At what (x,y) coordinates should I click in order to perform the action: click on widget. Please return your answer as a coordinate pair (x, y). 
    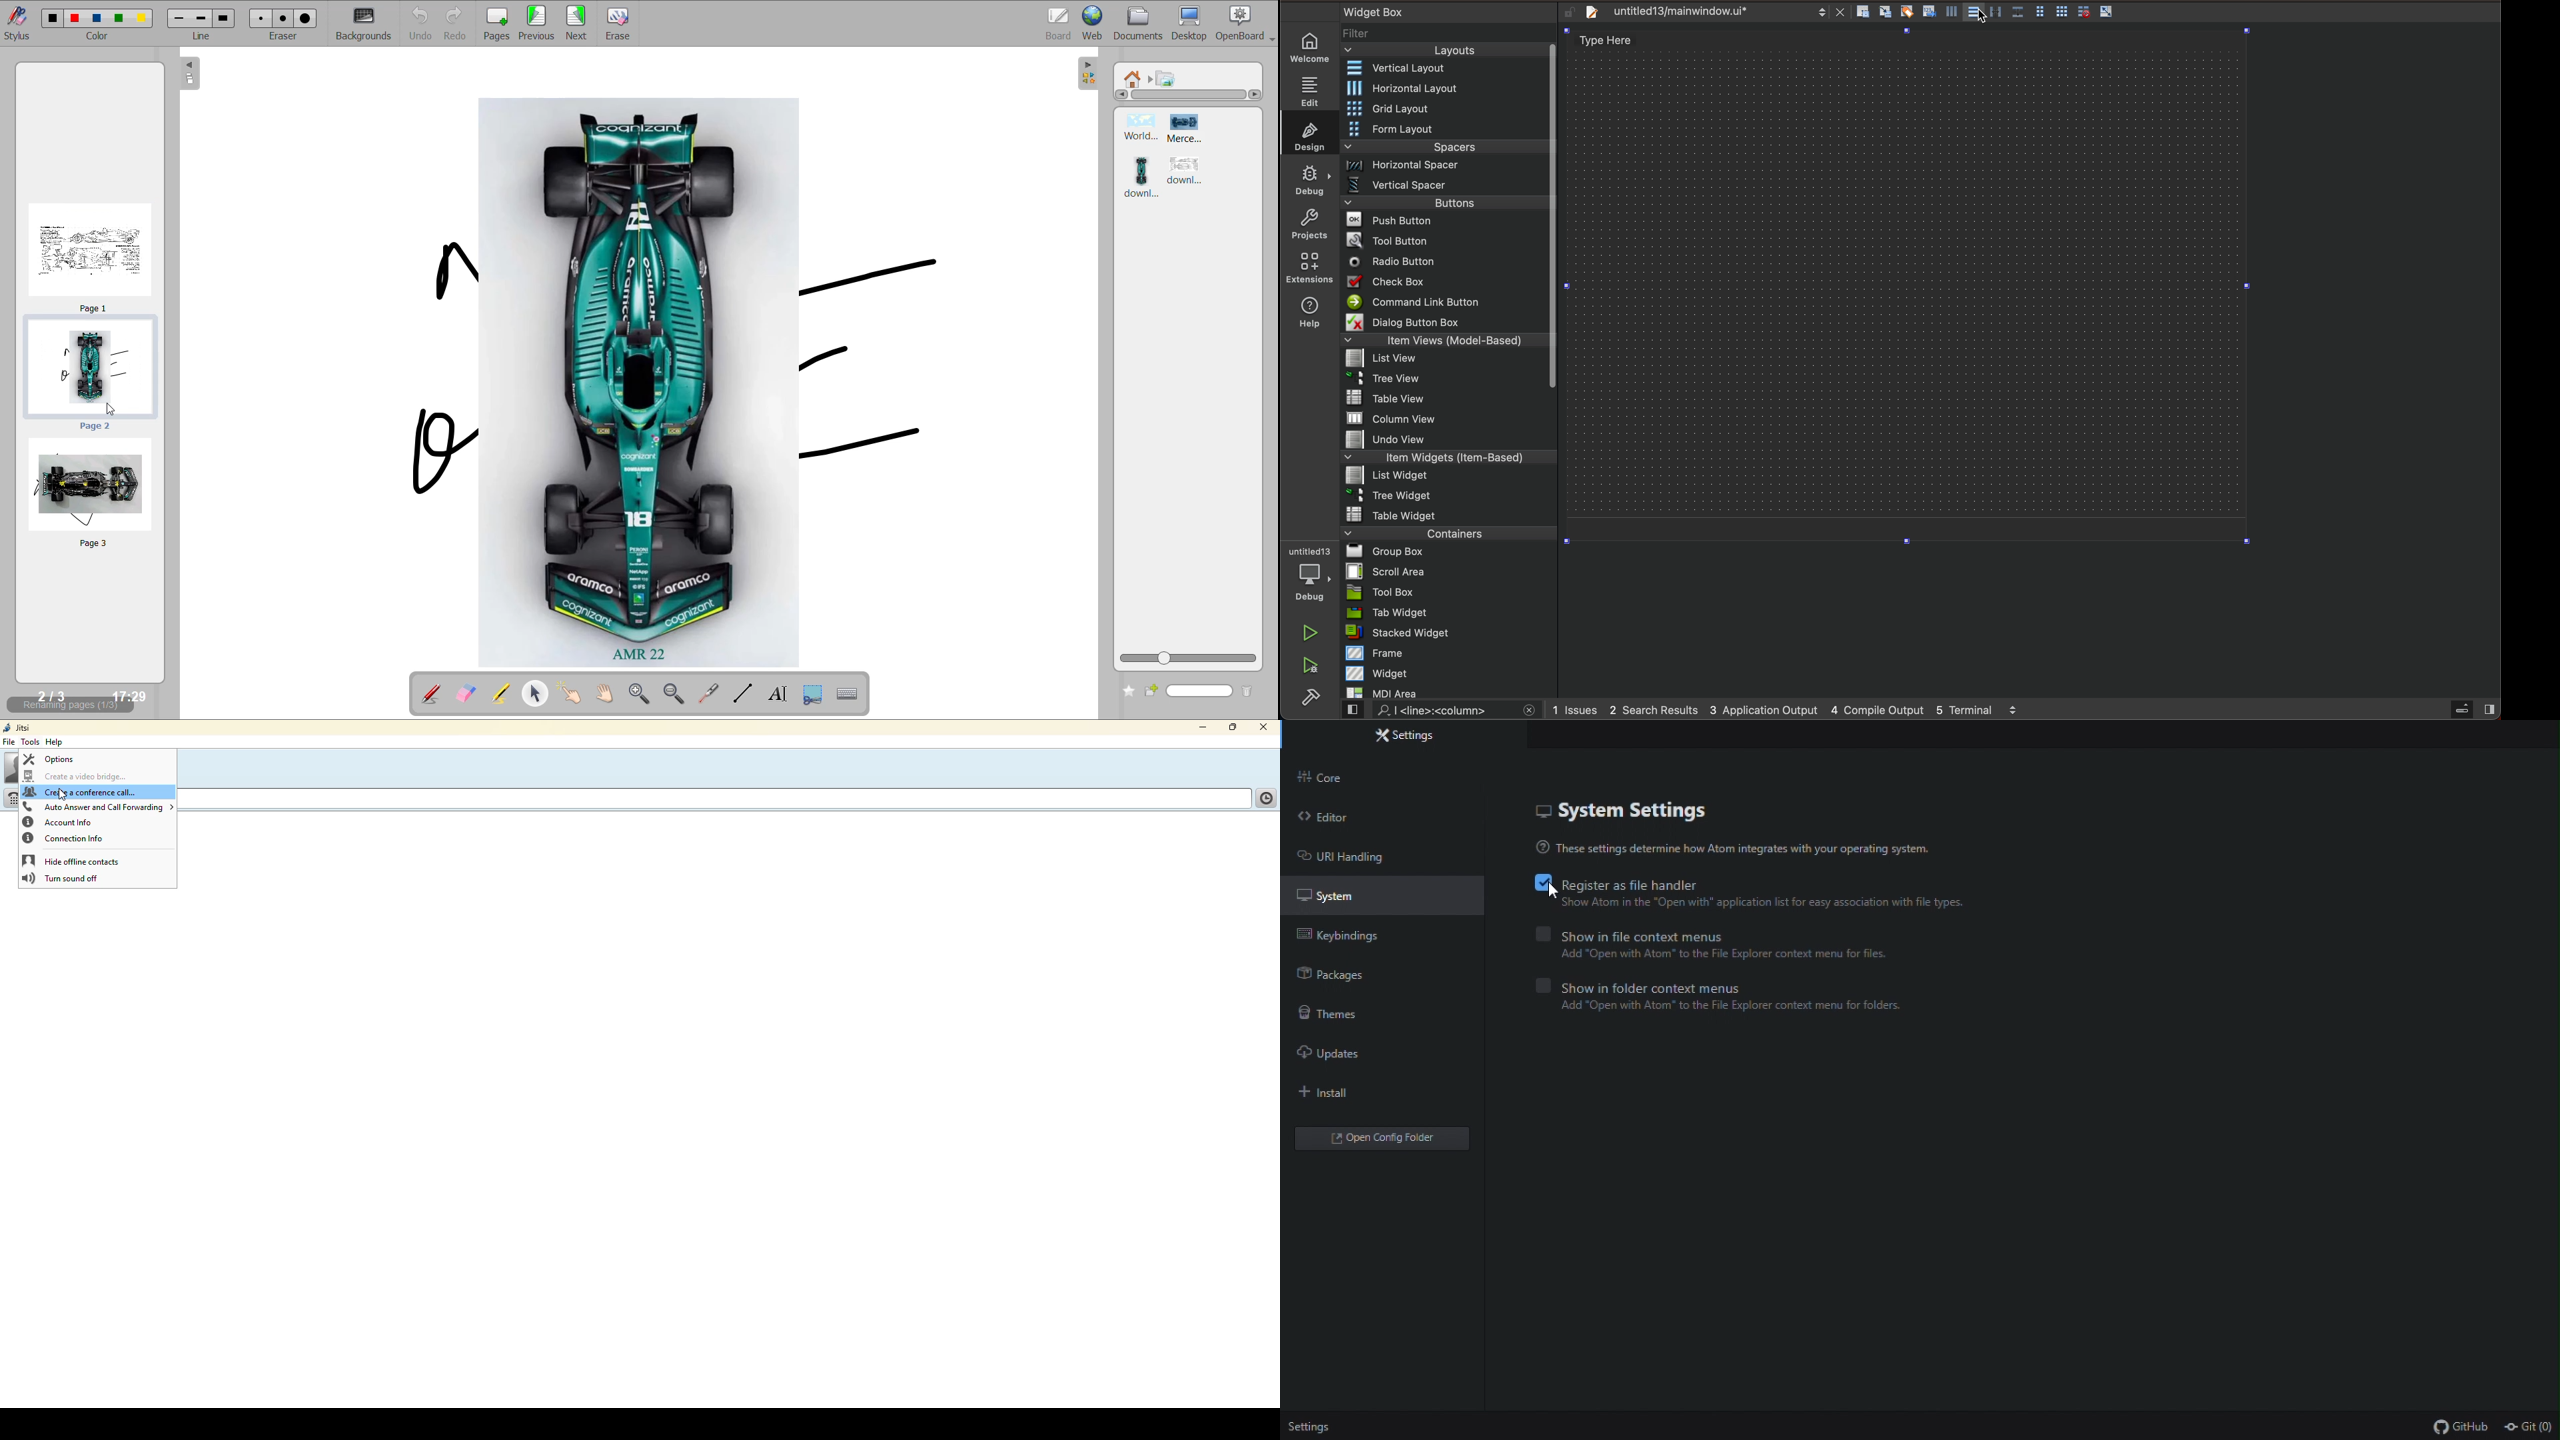
    Looking at the image, I should click on (1450, 673).